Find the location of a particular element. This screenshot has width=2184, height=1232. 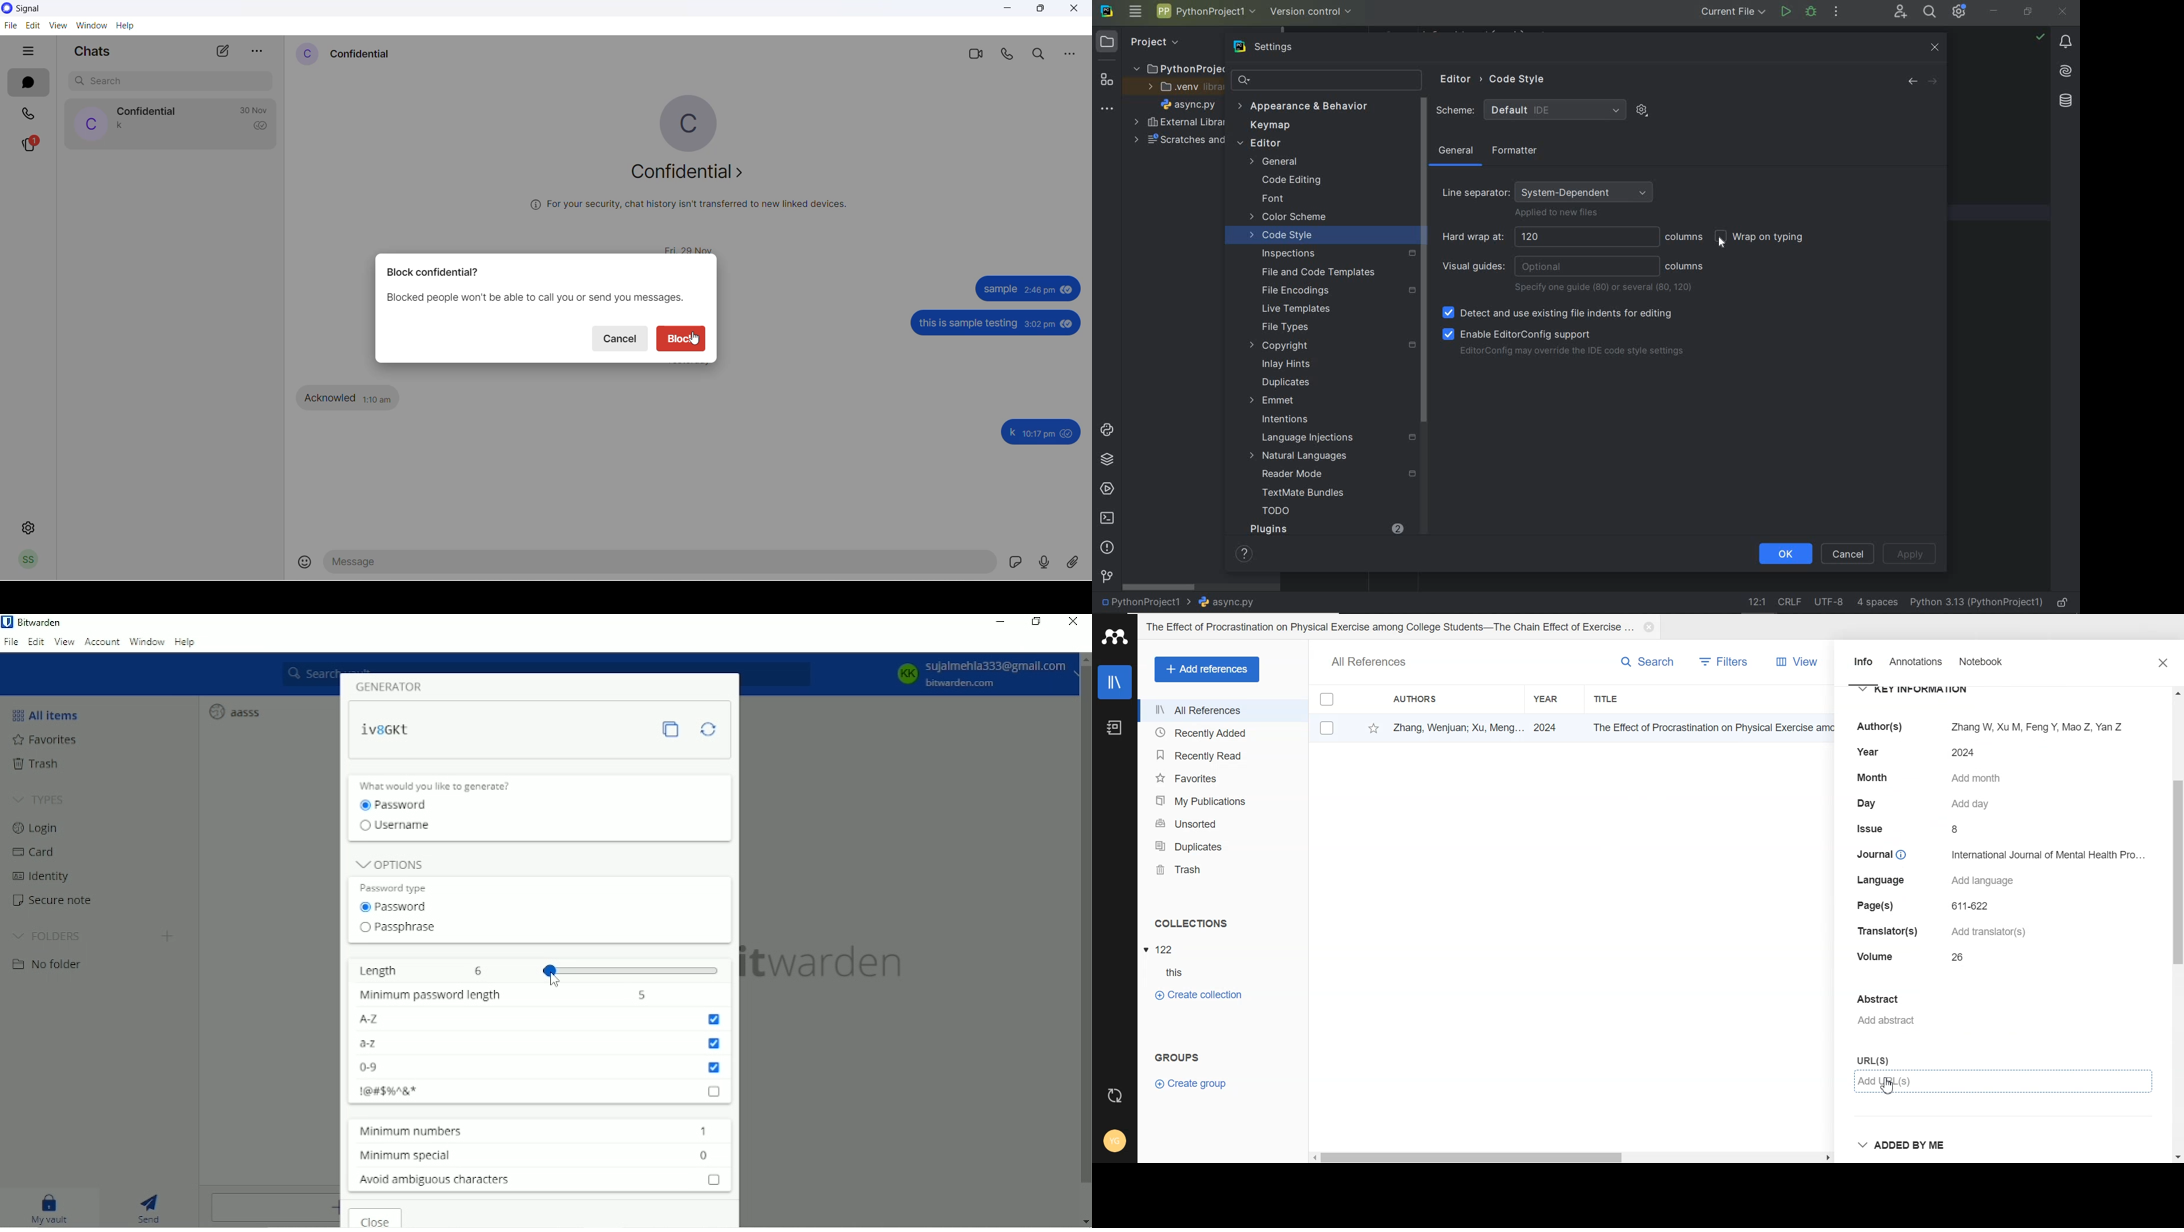

terminal is located at coordinates (1108, 519).